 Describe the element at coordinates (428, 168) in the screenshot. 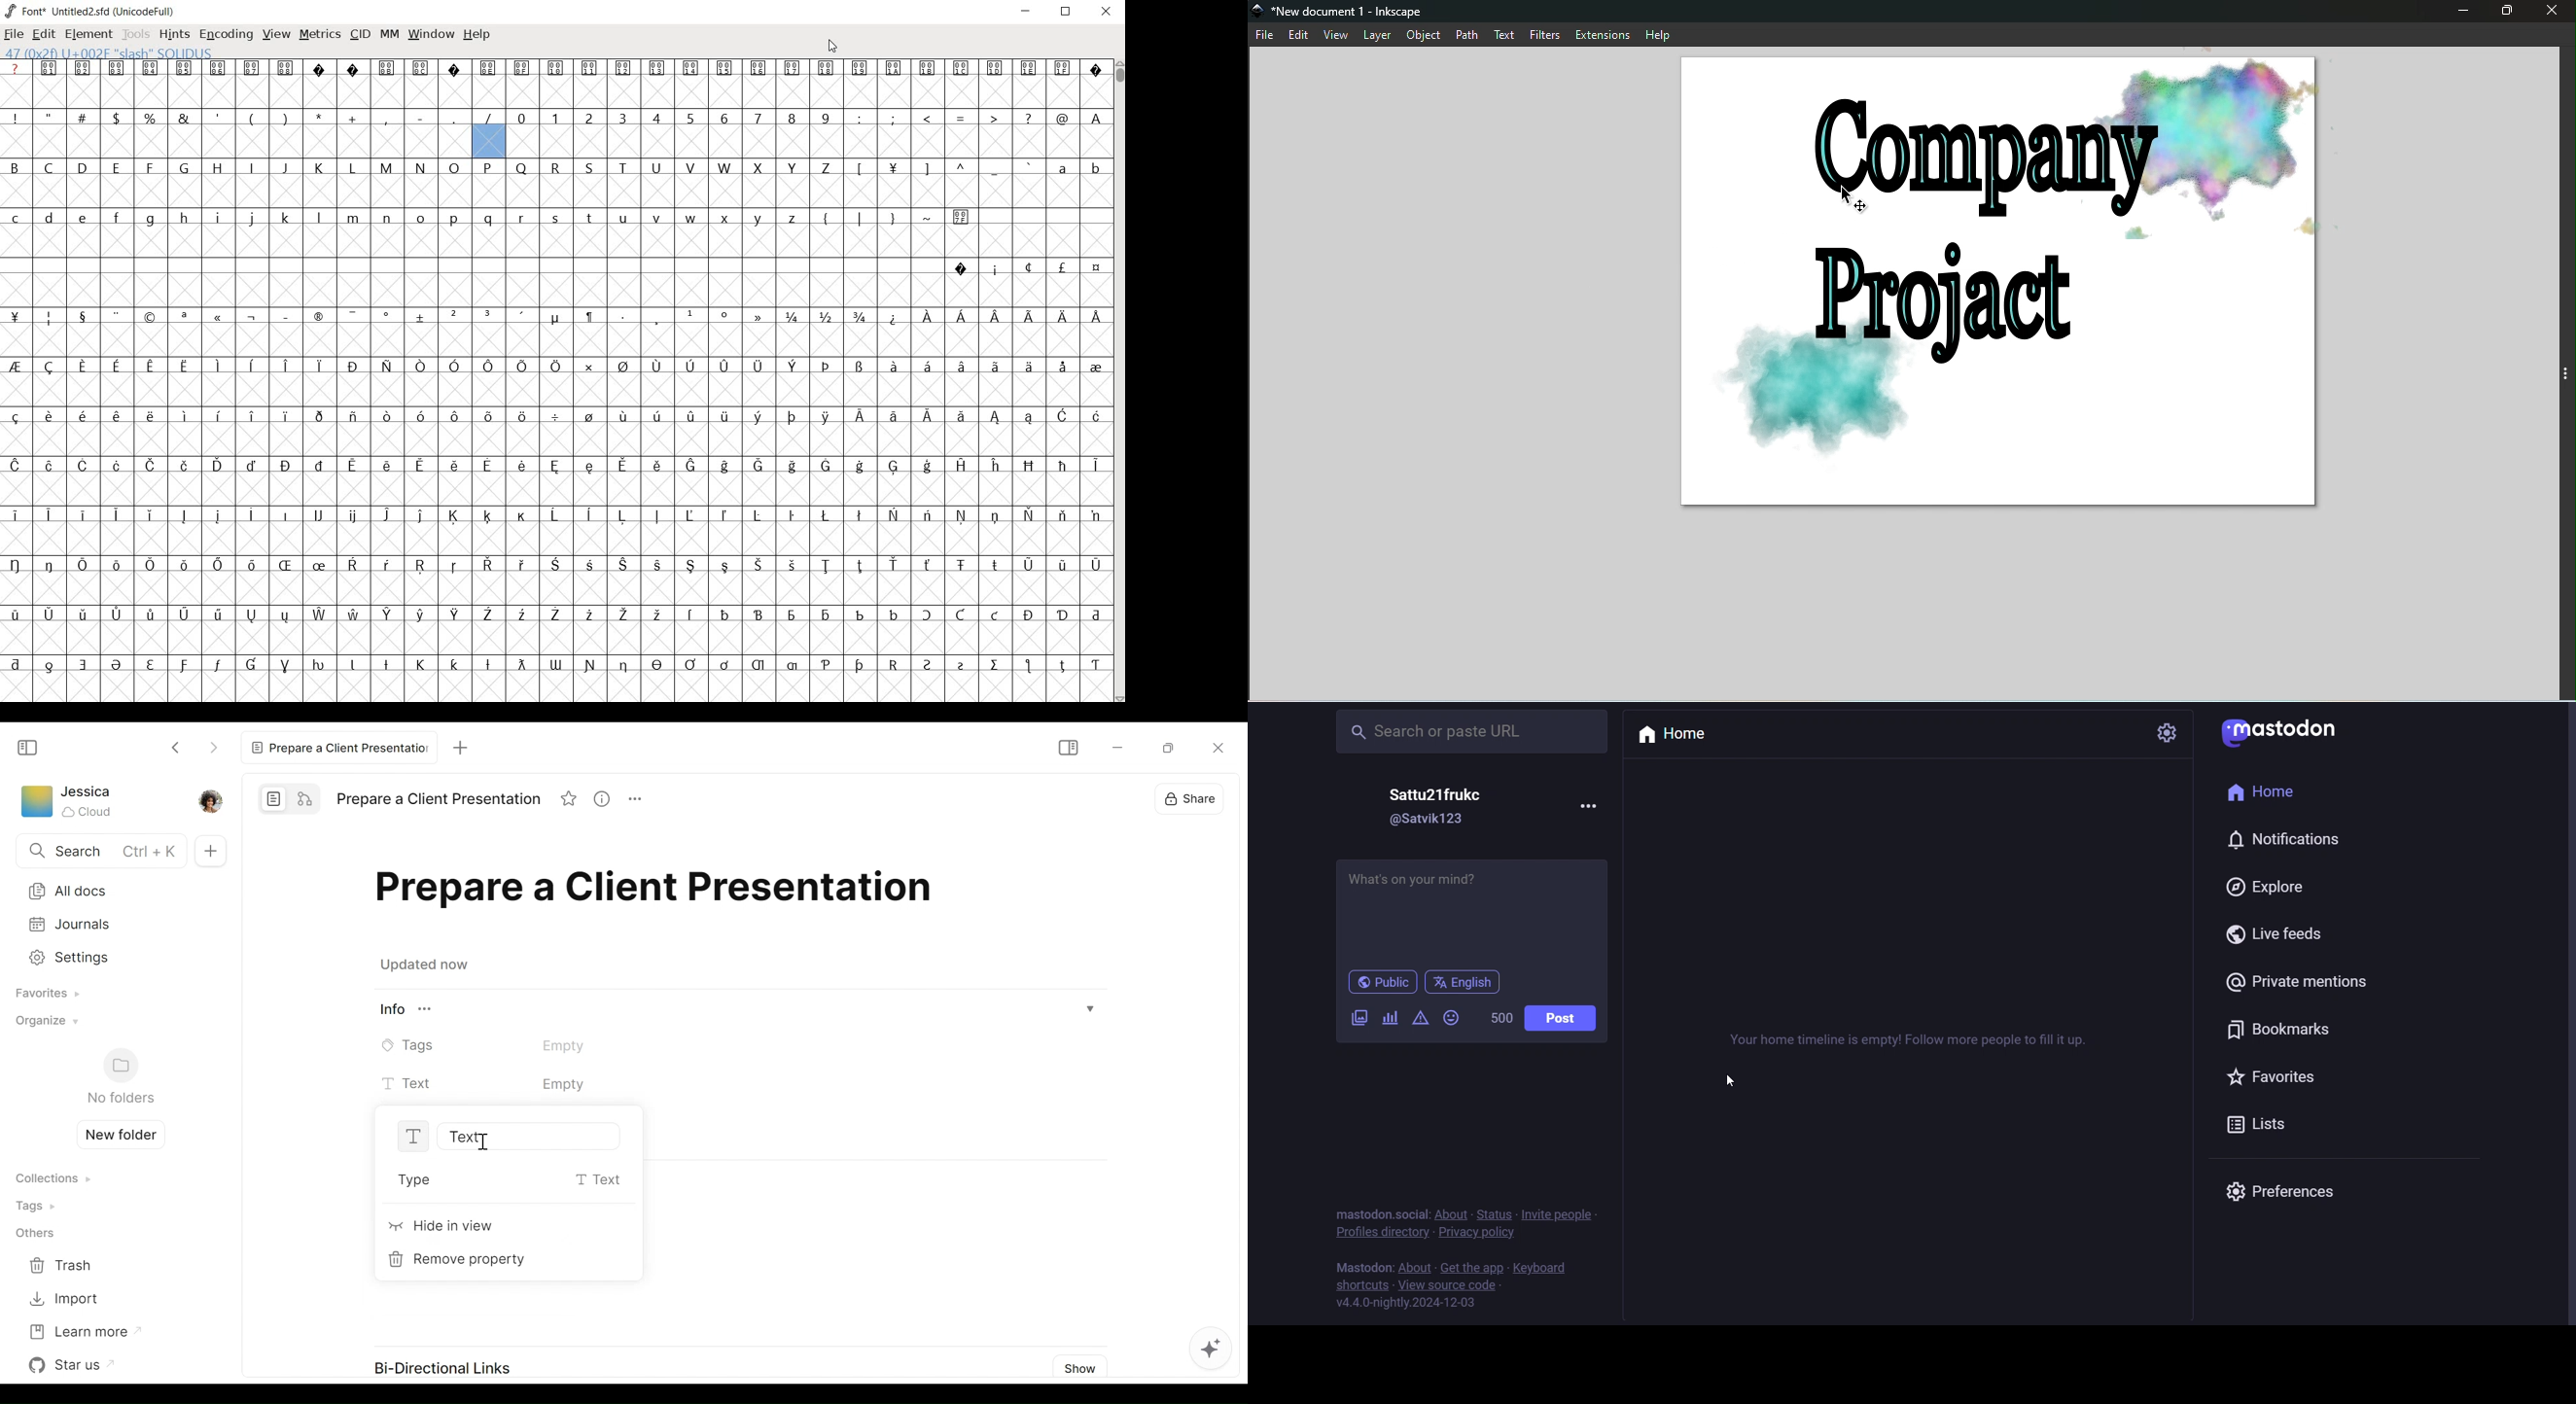

I see `capital letters A - Z` at that location.